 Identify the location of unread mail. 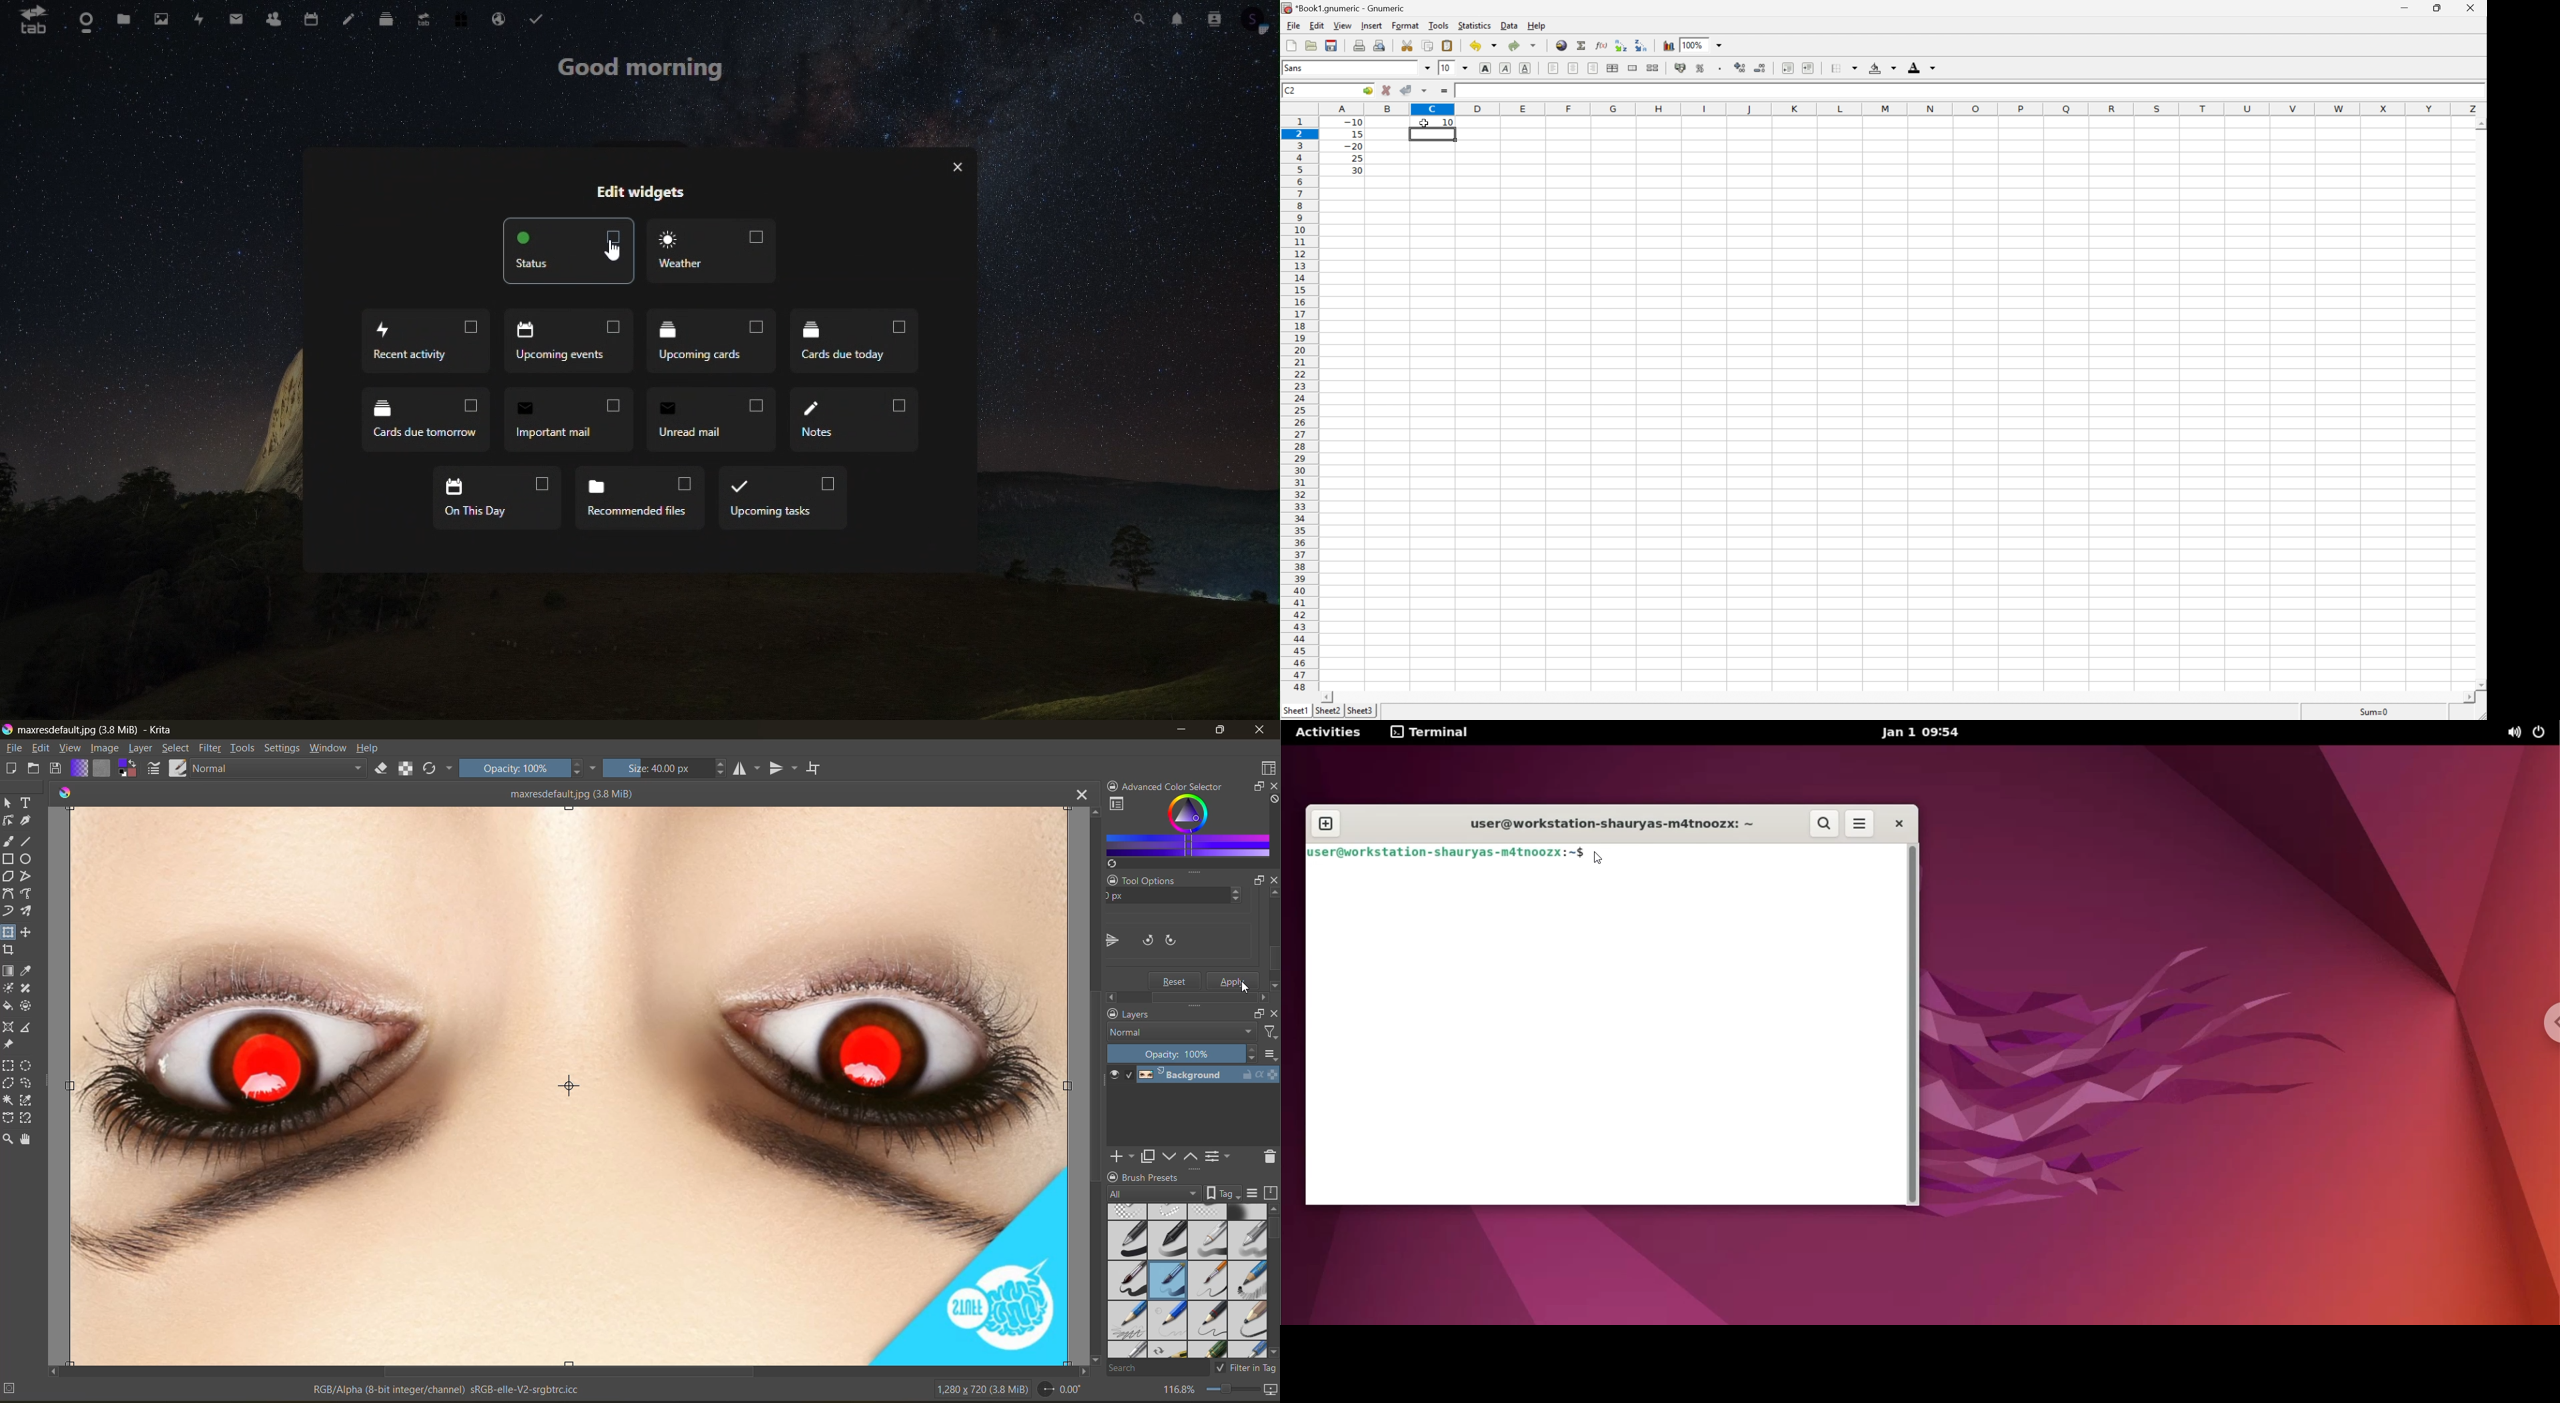
(715, 420).